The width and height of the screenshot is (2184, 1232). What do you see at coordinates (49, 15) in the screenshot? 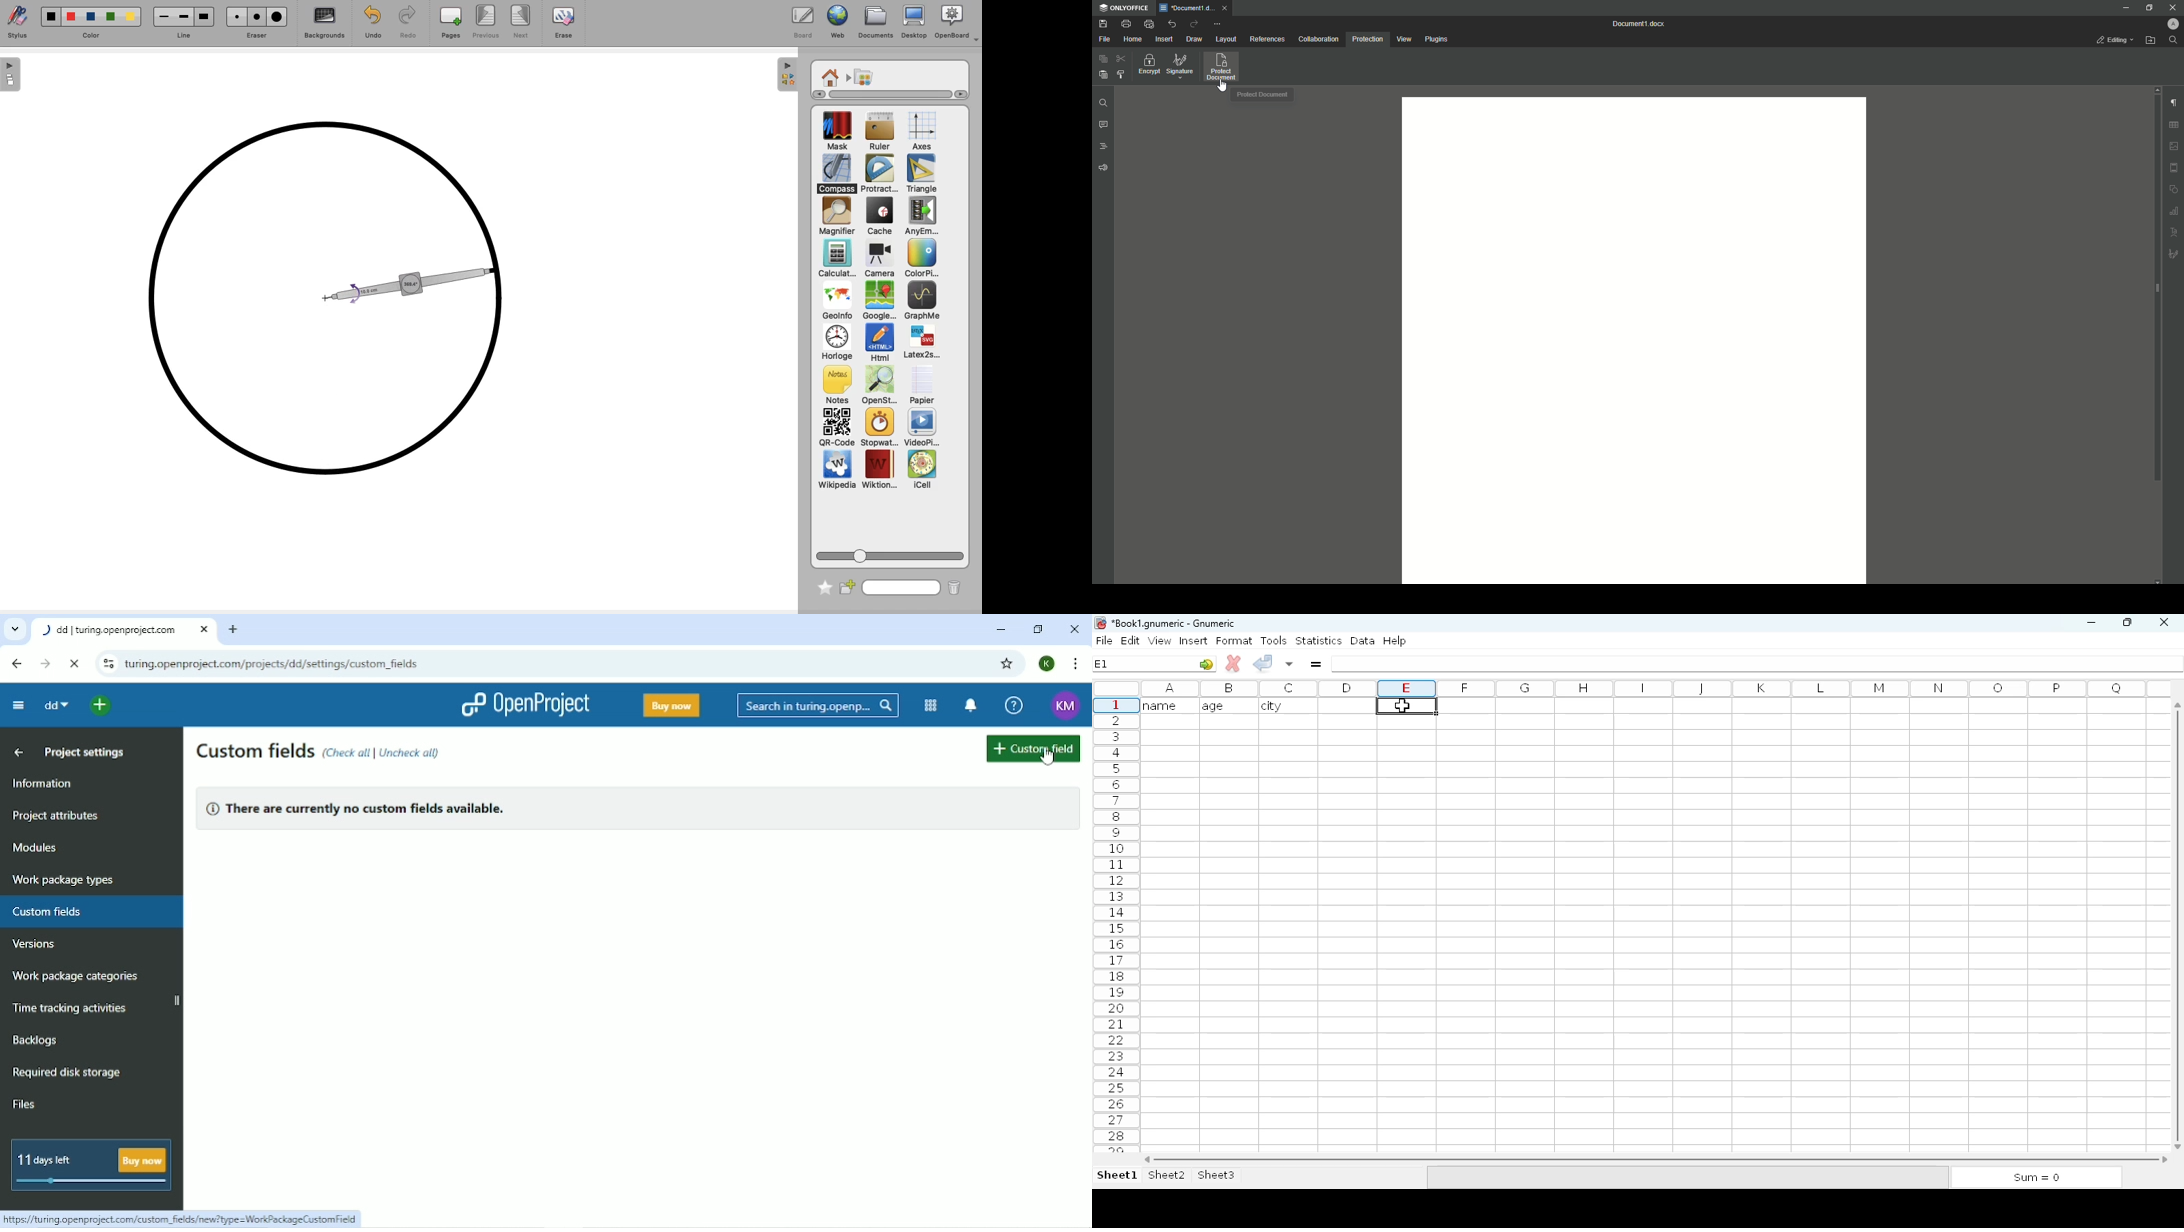
I see `color1` at bounding box center [49, 15].